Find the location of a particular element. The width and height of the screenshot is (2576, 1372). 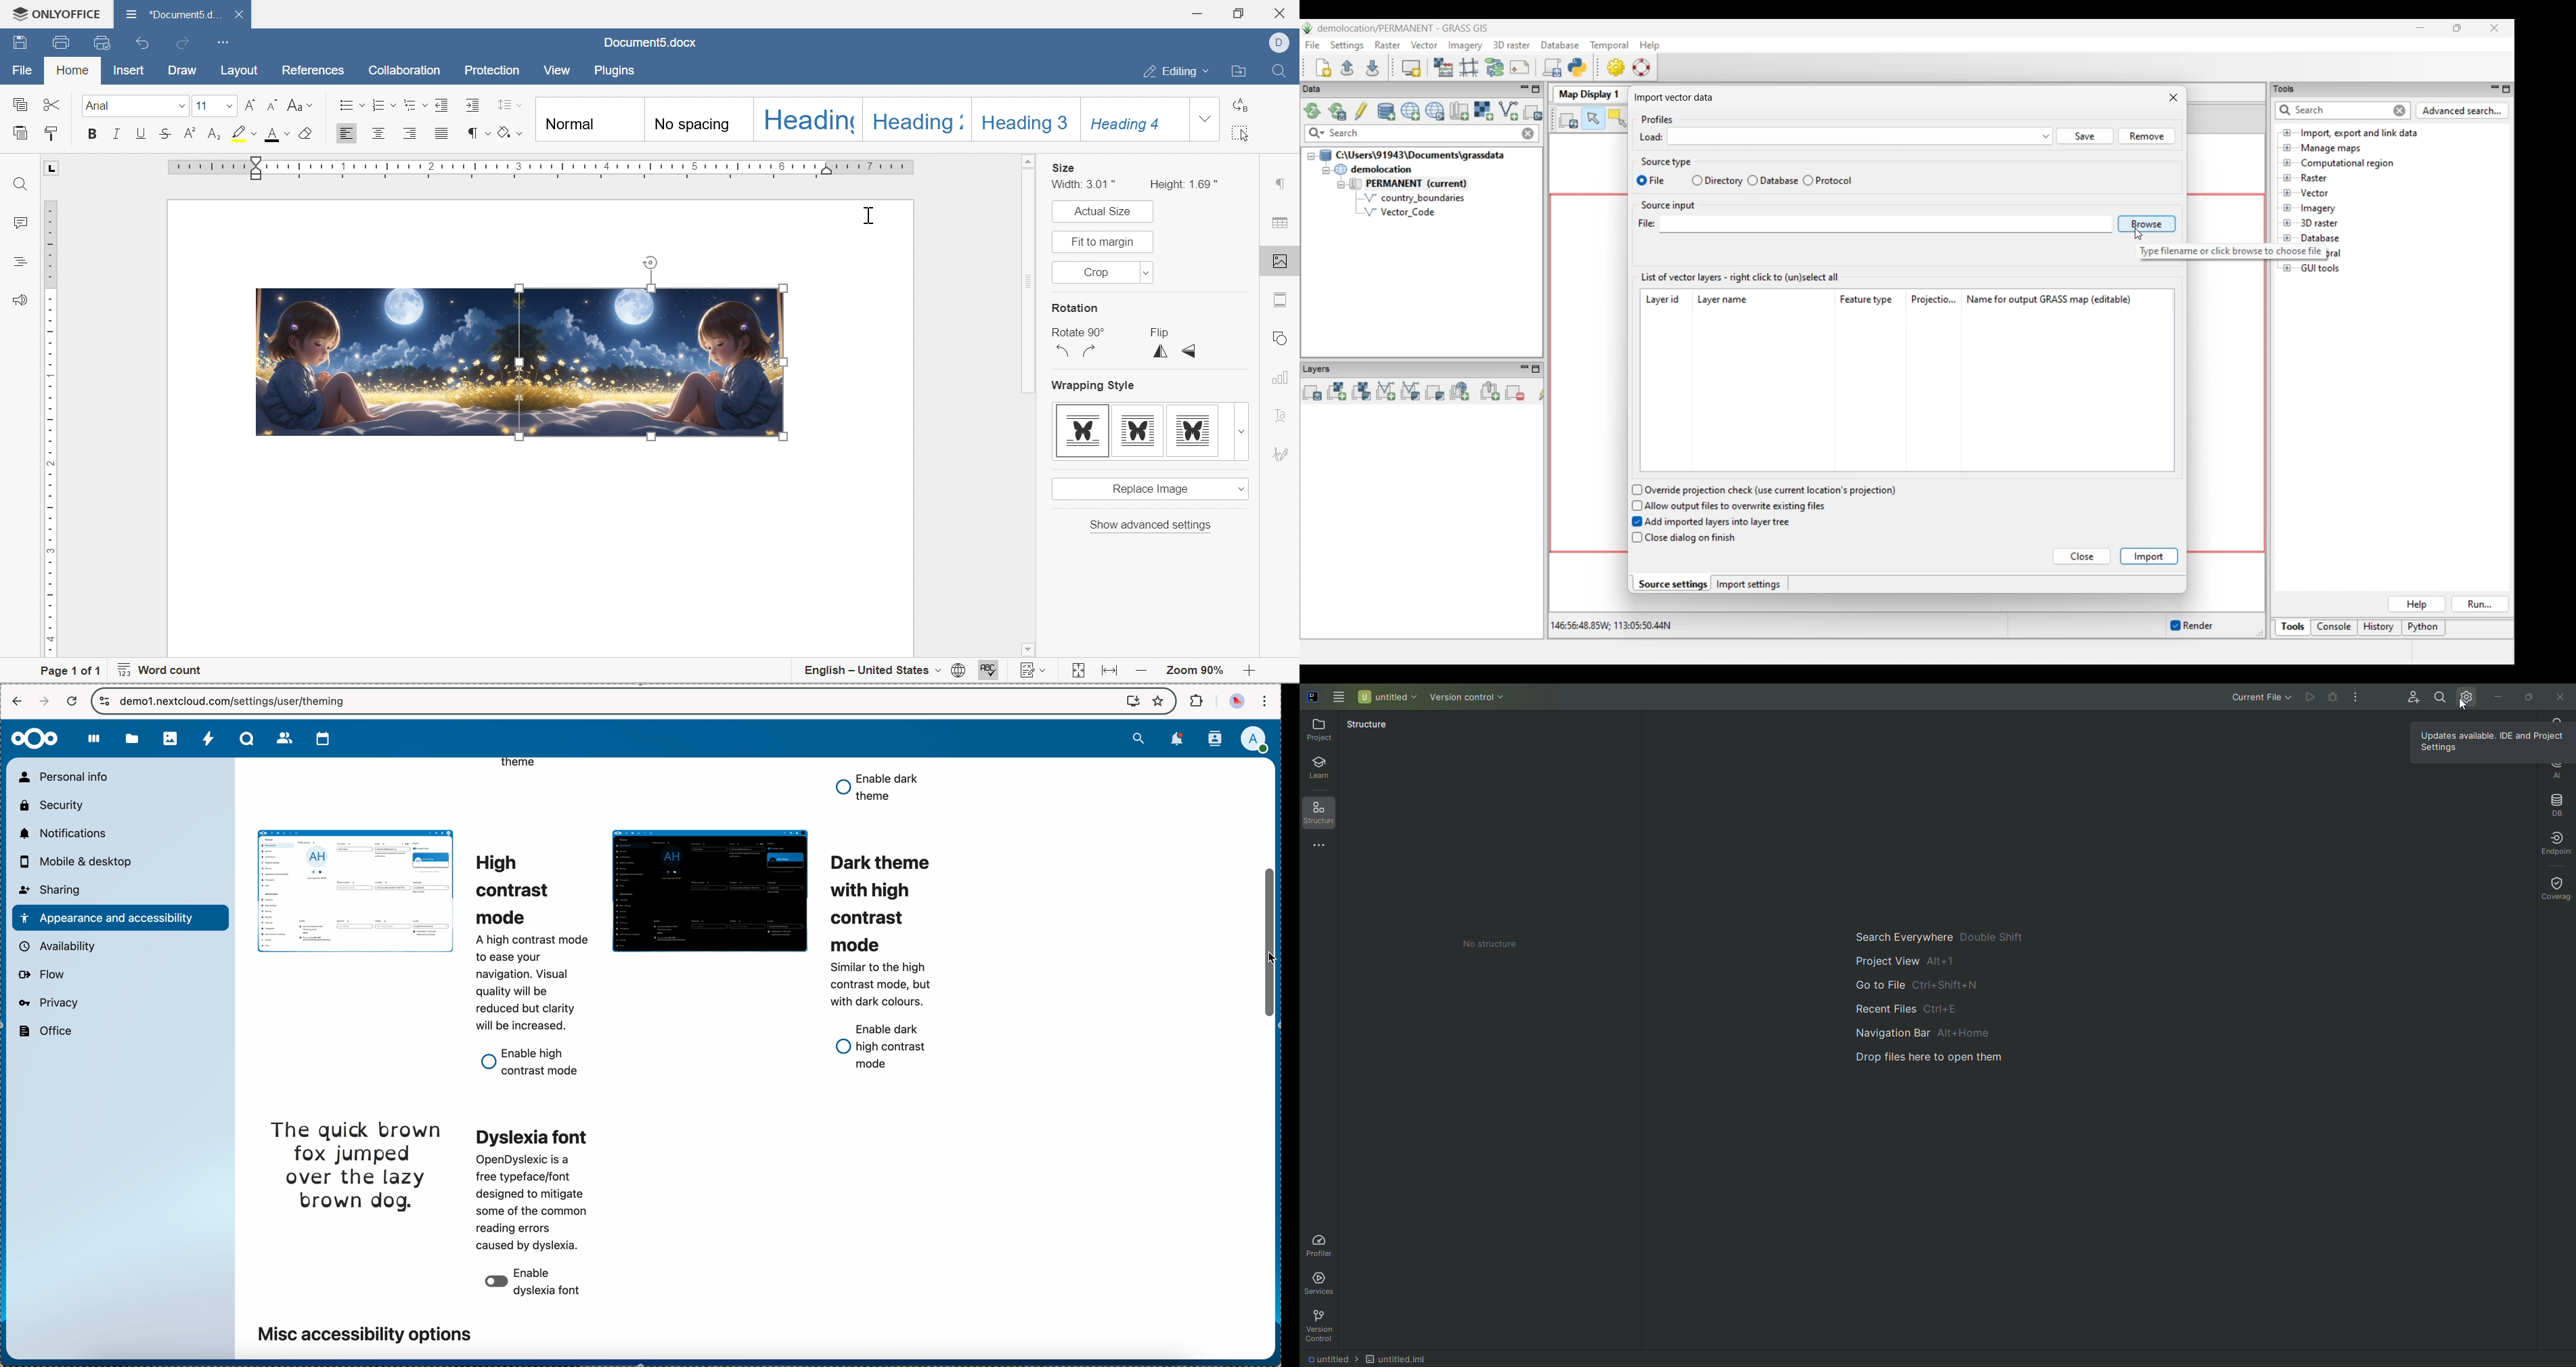

rotate anticlockwise is located at coordinates (1063, 351).